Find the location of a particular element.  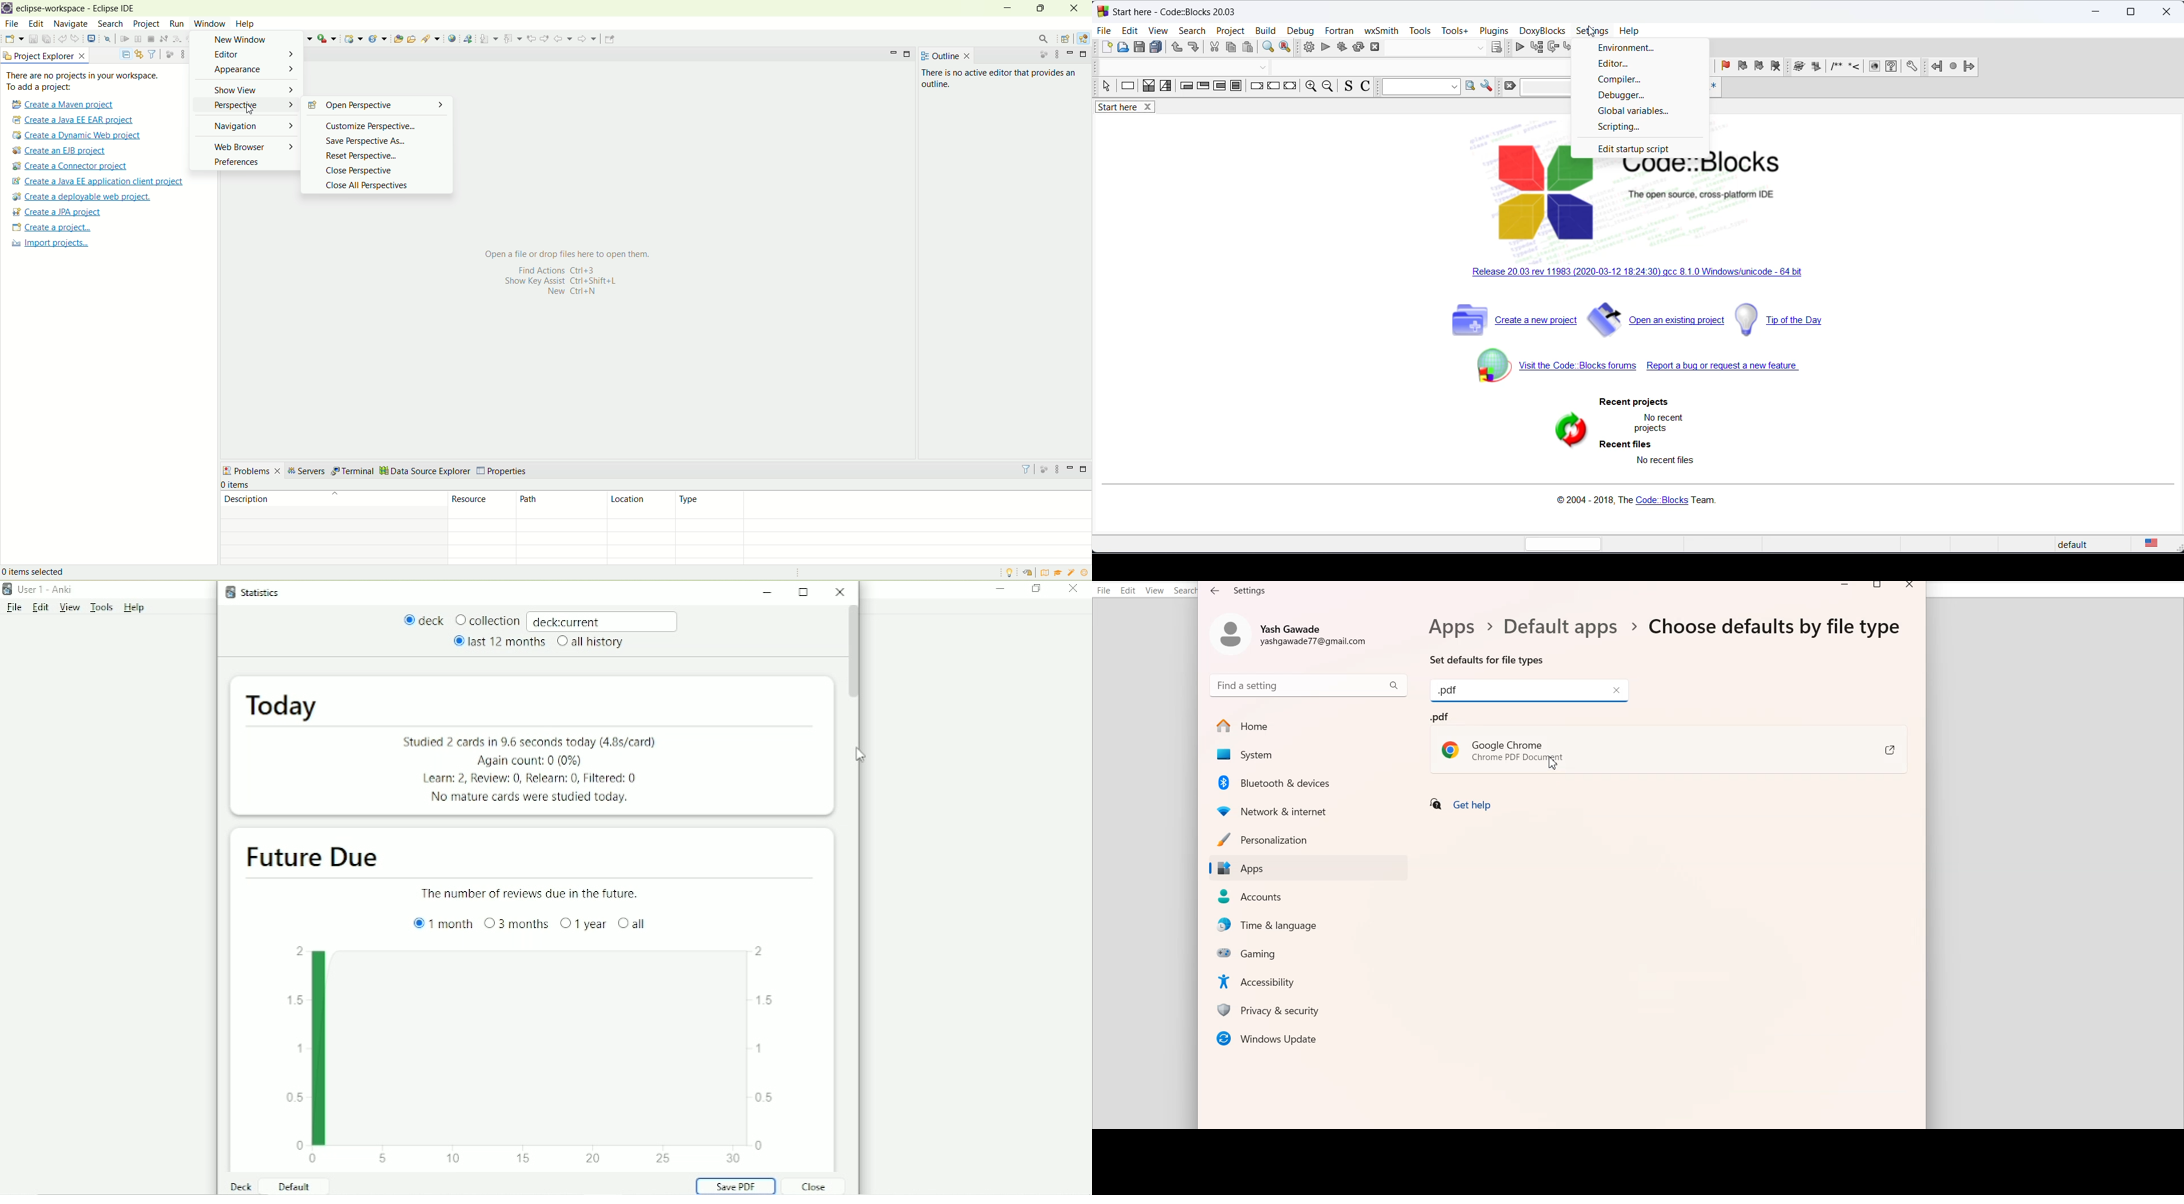

Help is located at coordinates (135, 608).